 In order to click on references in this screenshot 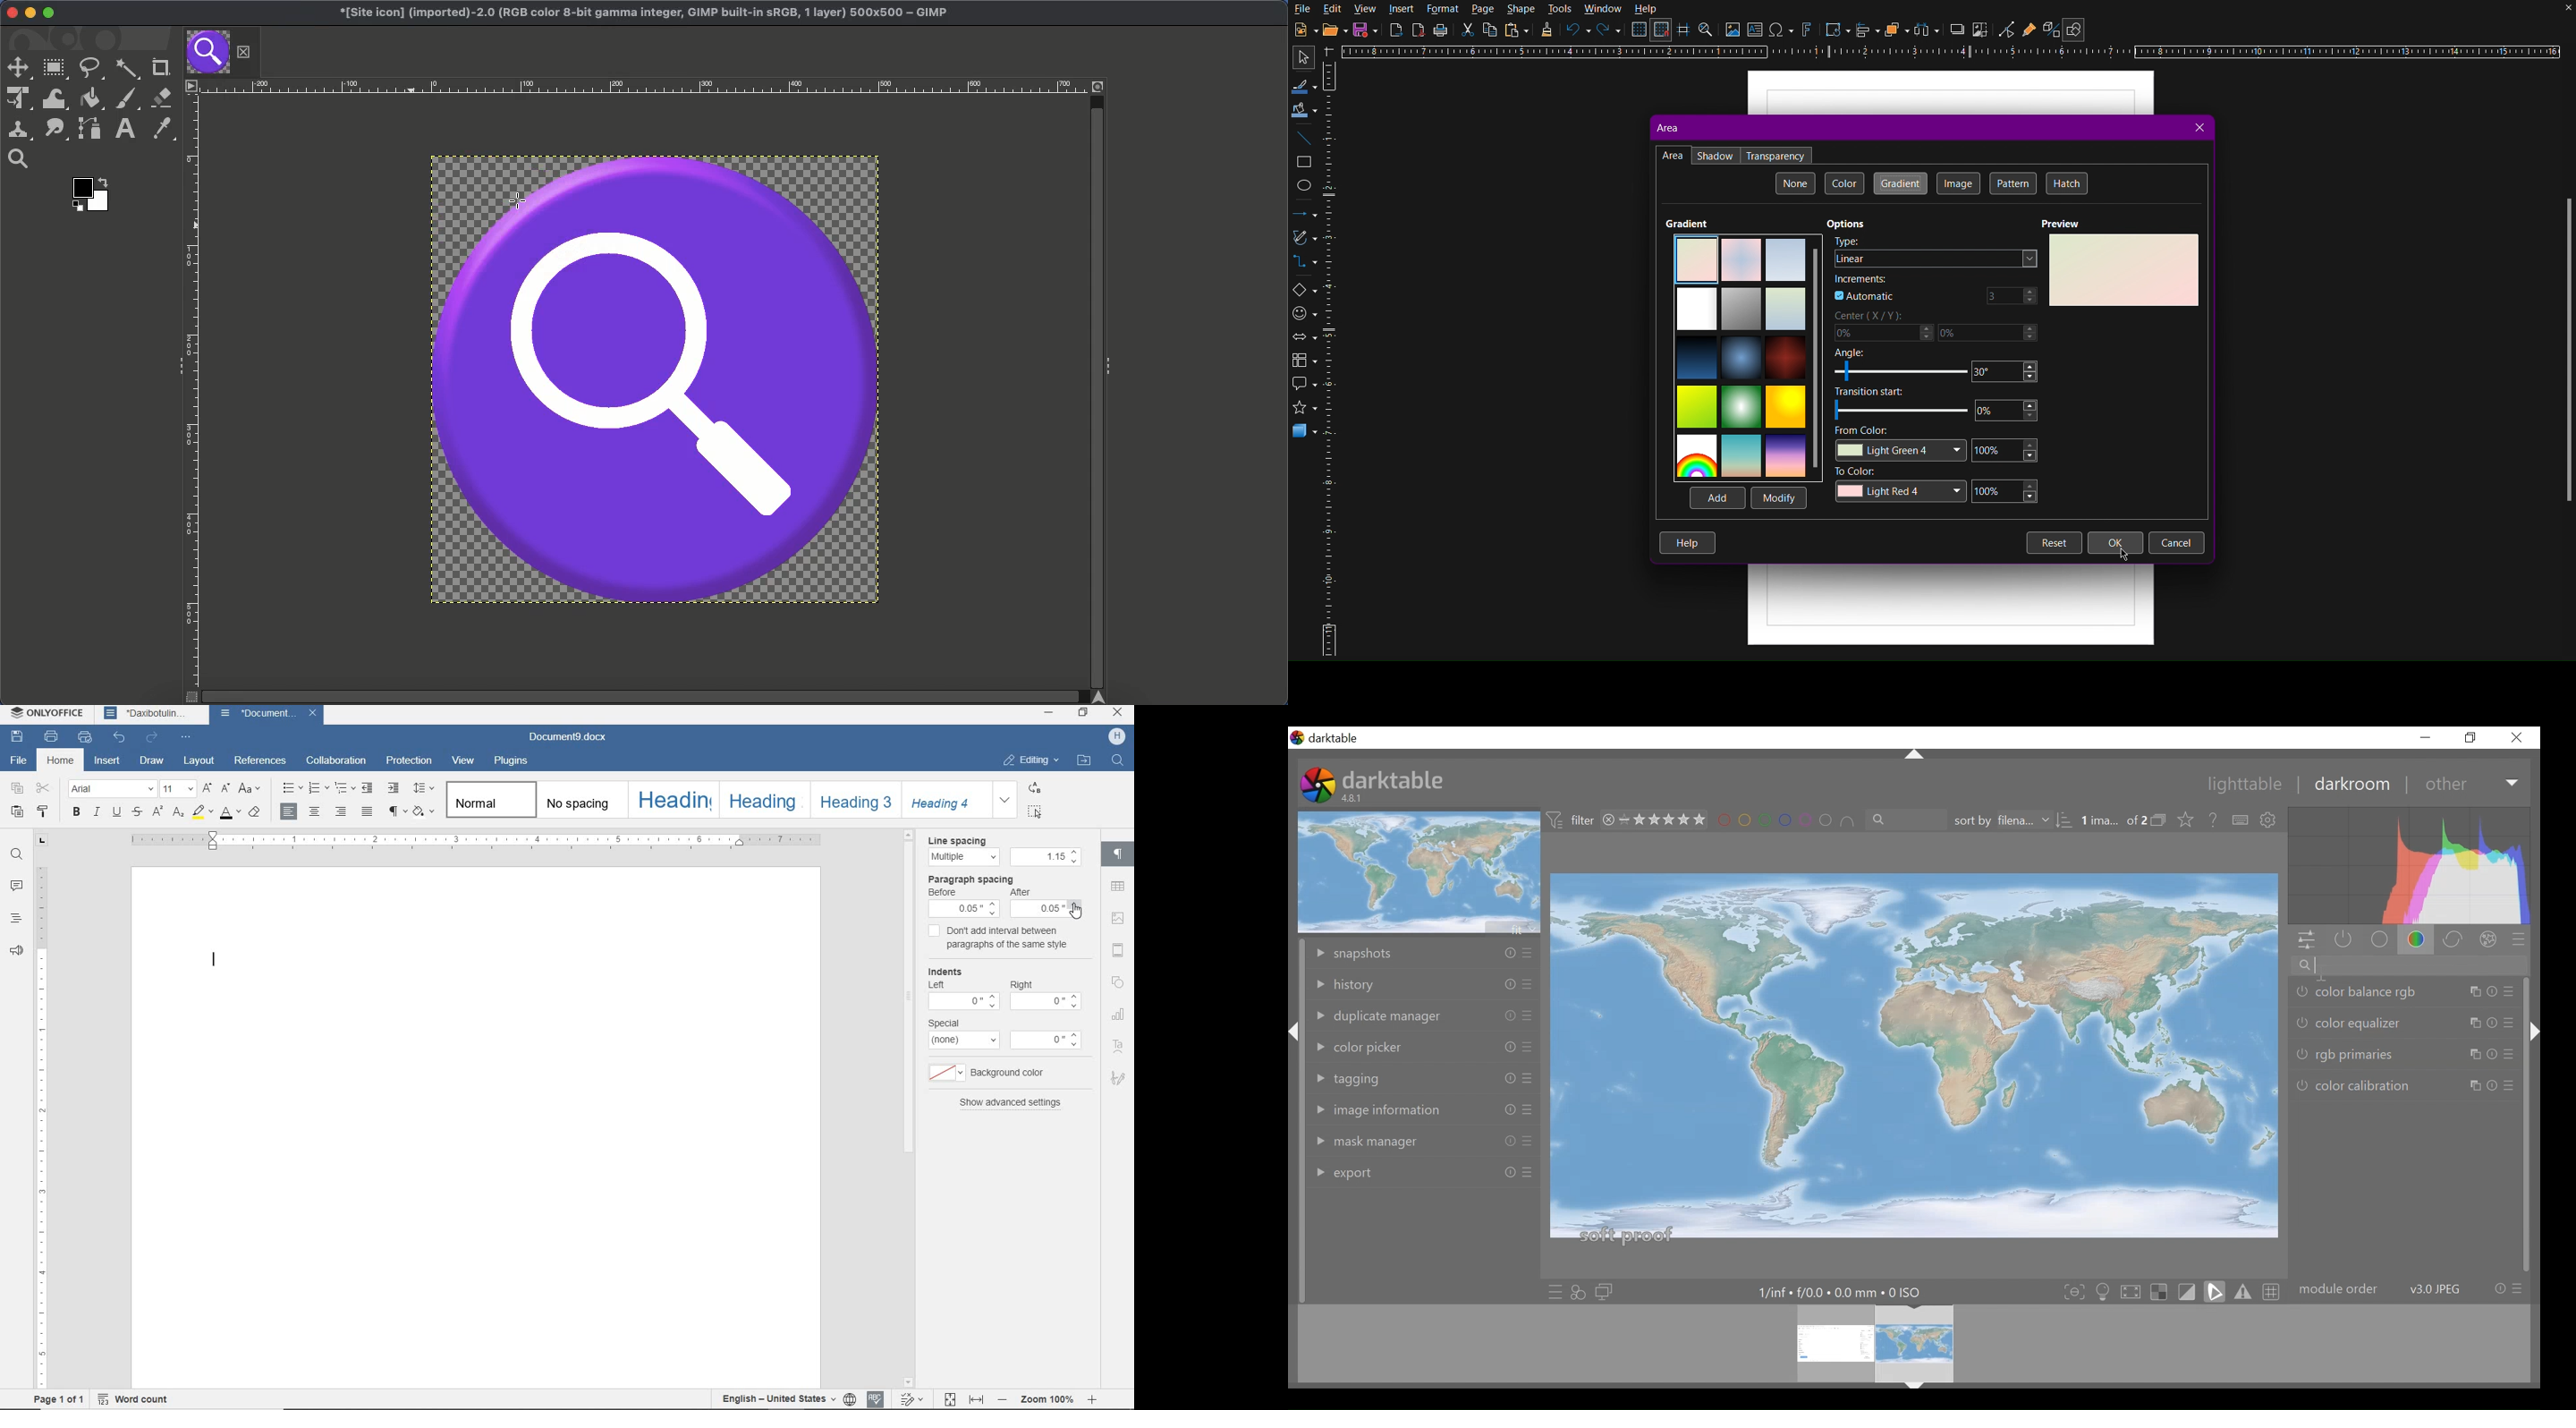, I will do `click(263, 763)`.